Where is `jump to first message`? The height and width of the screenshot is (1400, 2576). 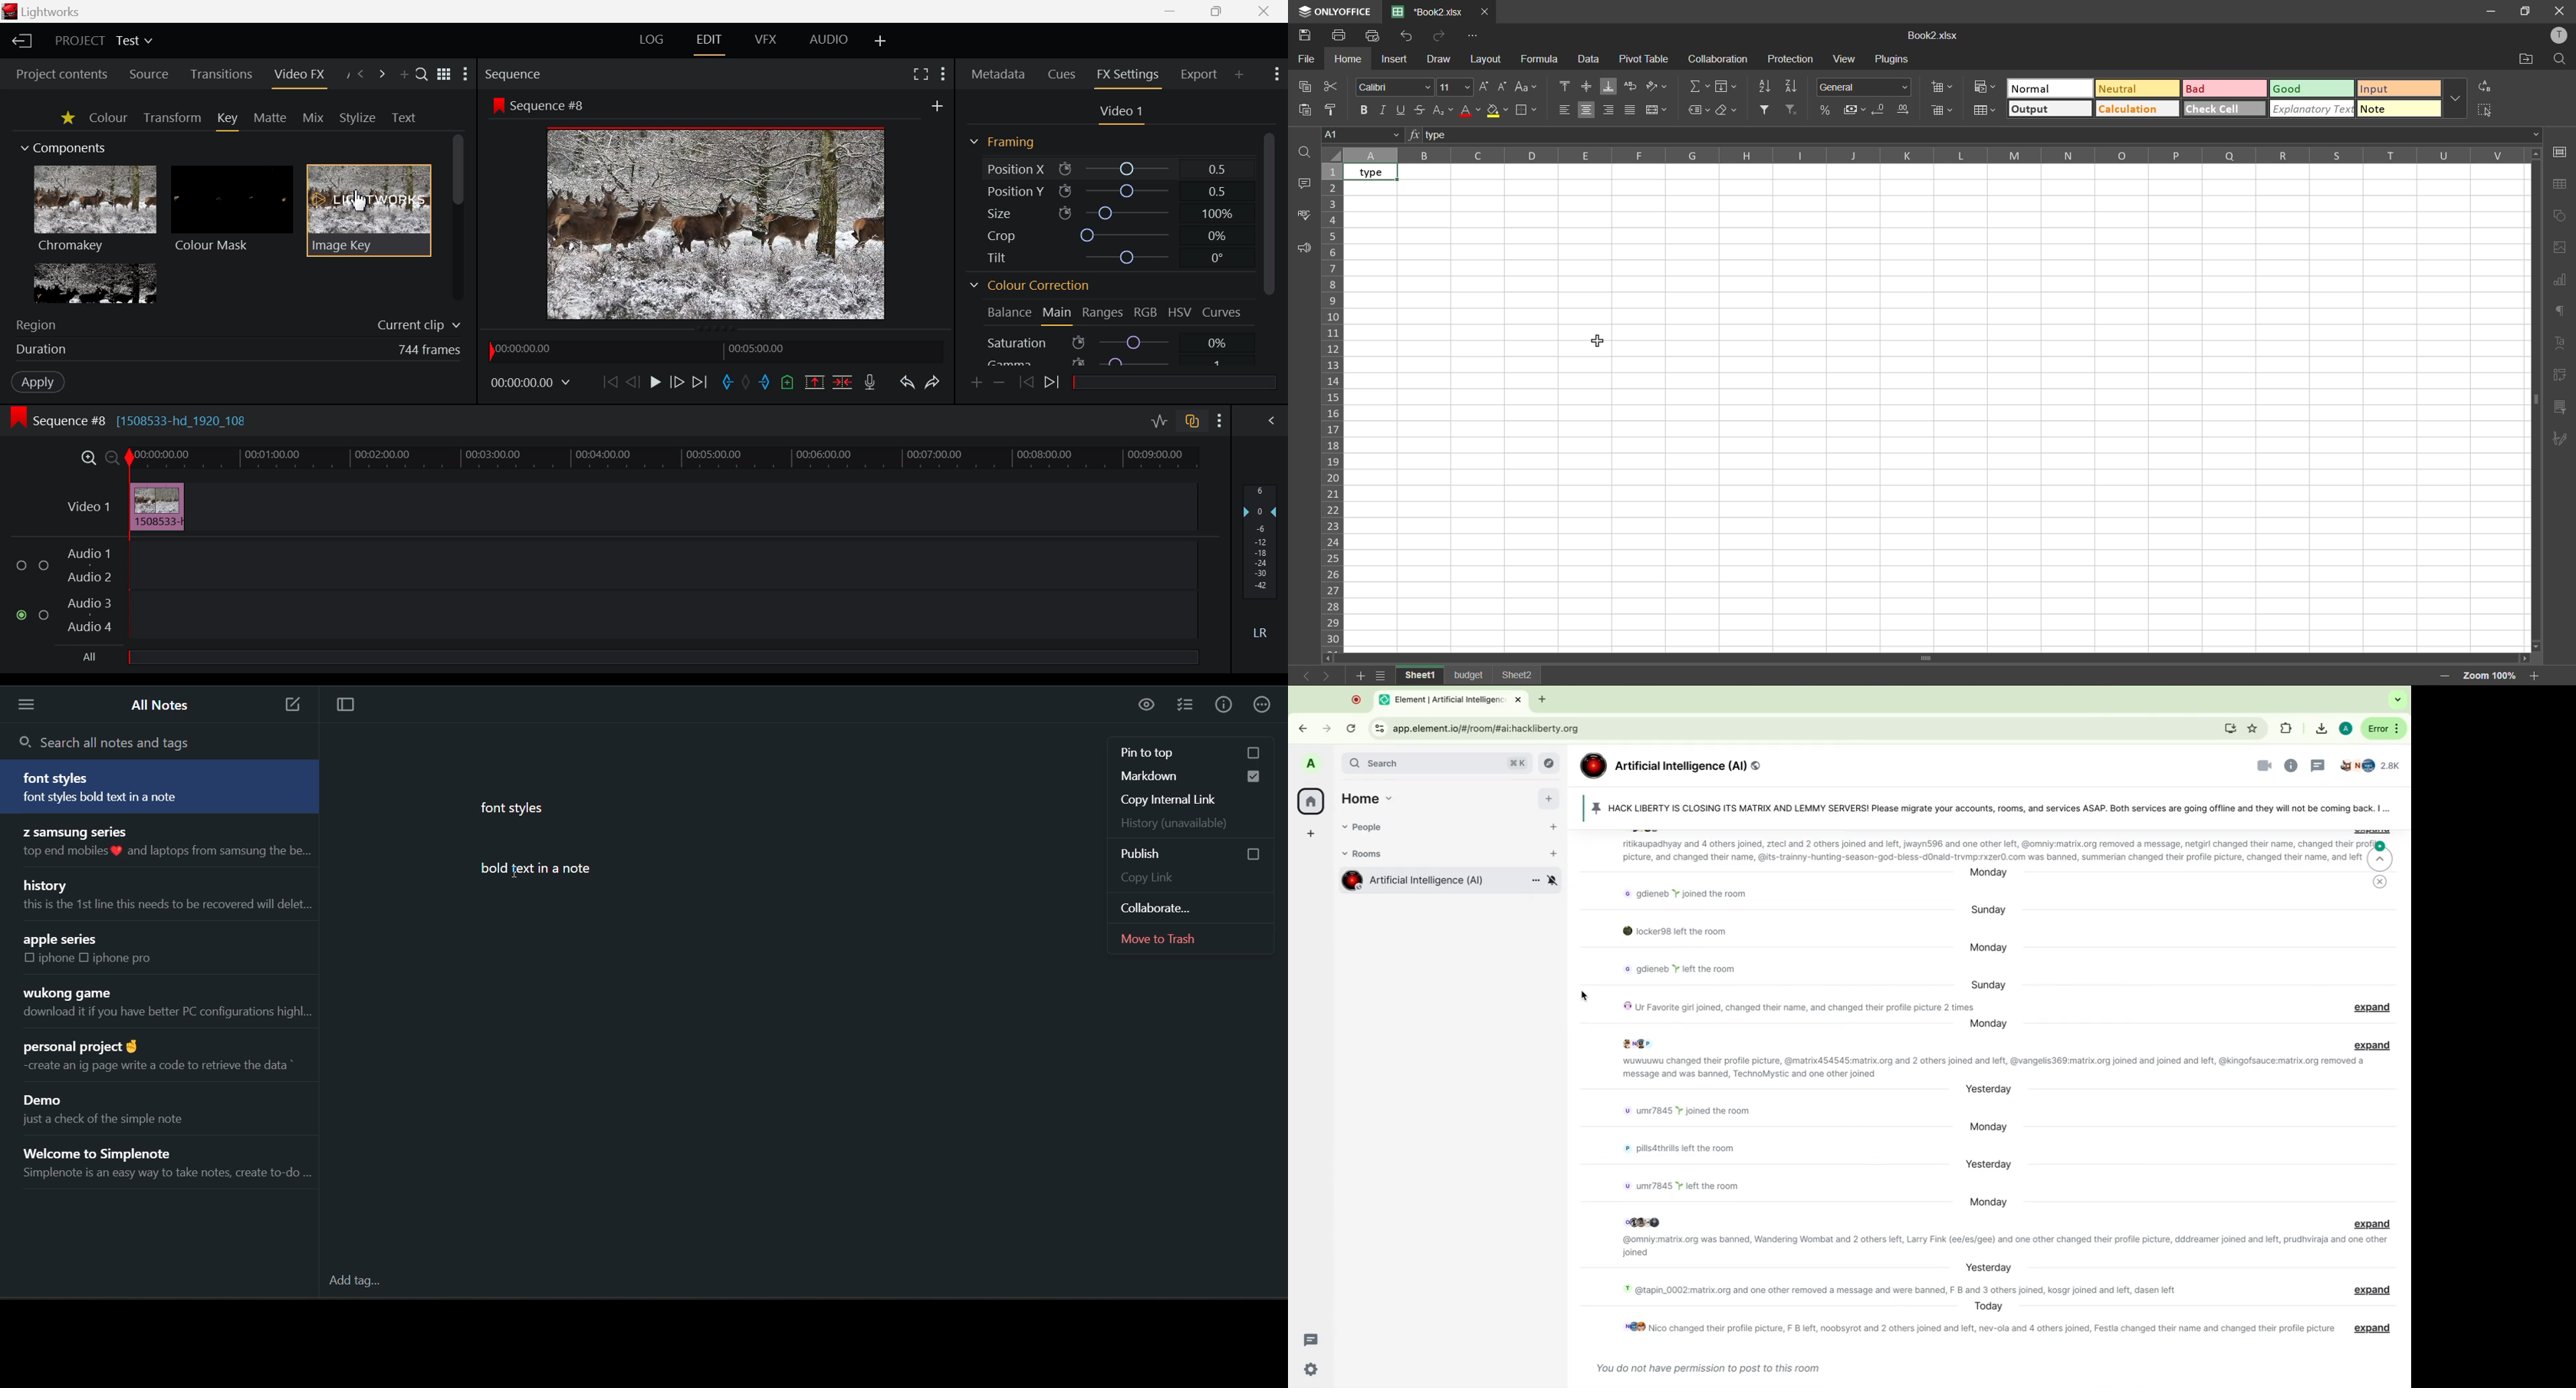 jump to first message is located at coordinates (2379, 857).